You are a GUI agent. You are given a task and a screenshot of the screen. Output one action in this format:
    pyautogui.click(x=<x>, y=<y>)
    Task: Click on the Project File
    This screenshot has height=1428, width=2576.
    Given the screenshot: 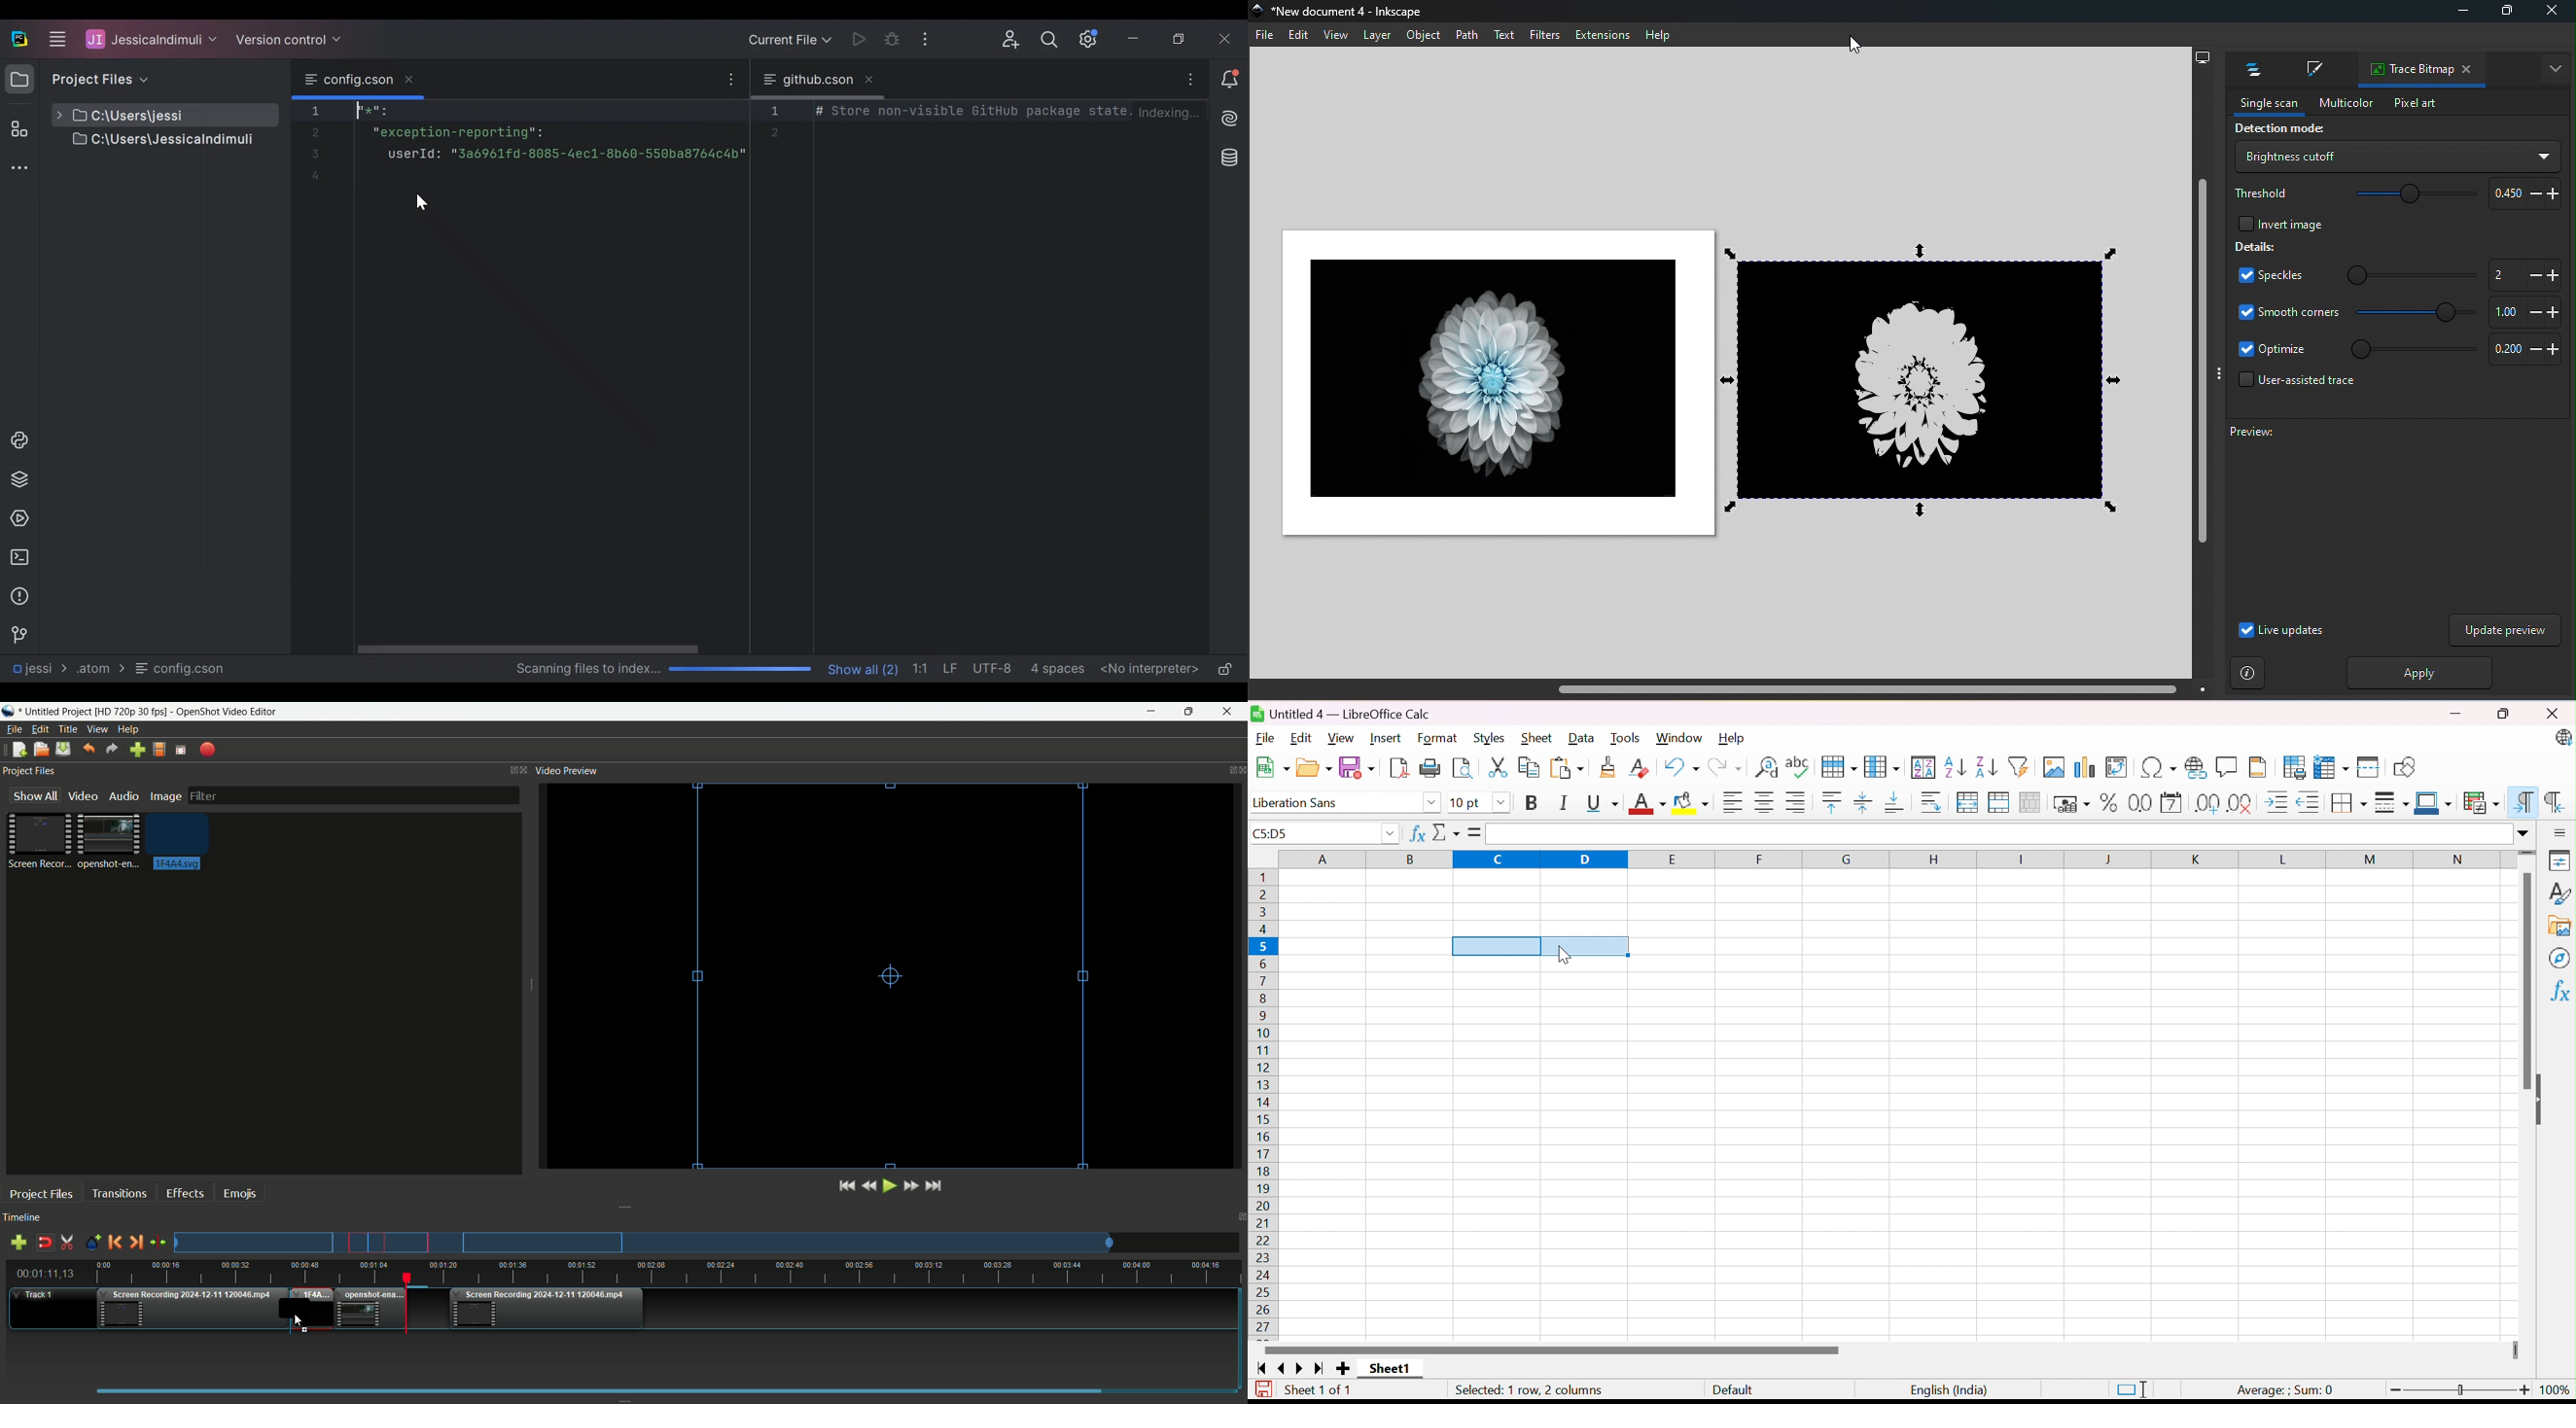 What is the action you would take?
    pyautogui.click(x=149, y=141)
    